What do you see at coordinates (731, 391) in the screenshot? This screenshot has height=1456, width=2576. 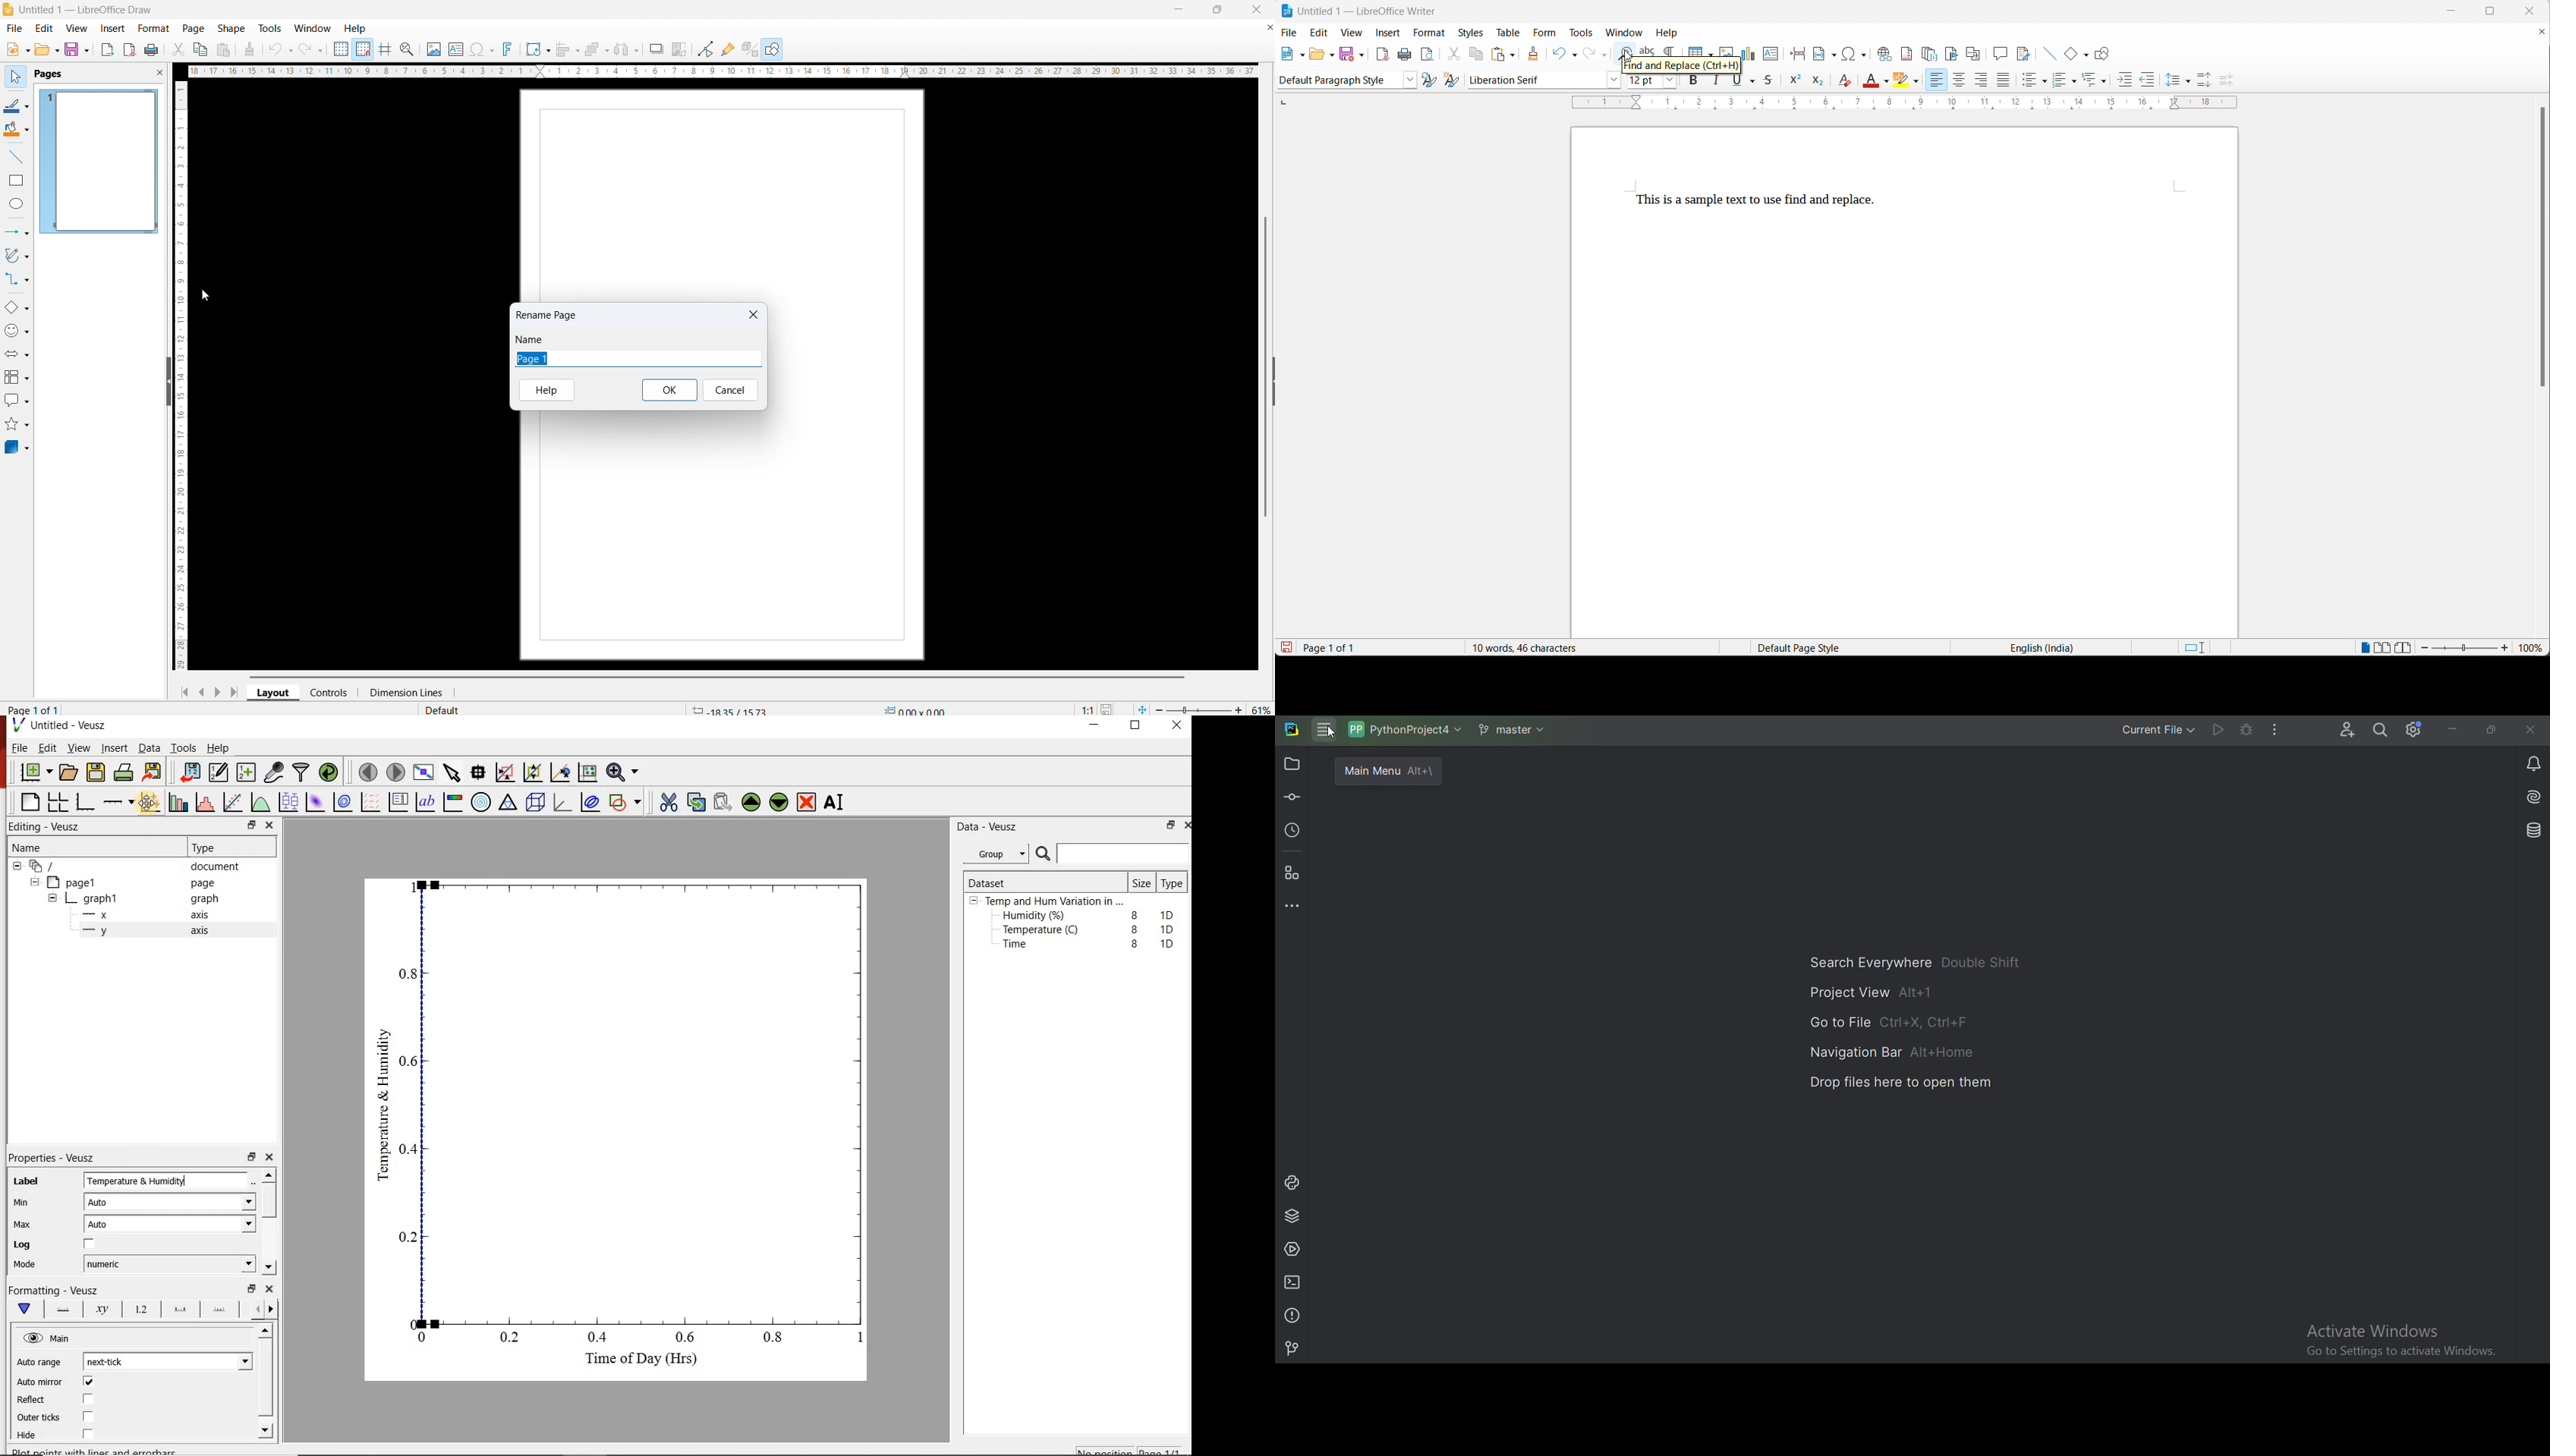 I see `Cancel ` at bounding box center [731, 391].